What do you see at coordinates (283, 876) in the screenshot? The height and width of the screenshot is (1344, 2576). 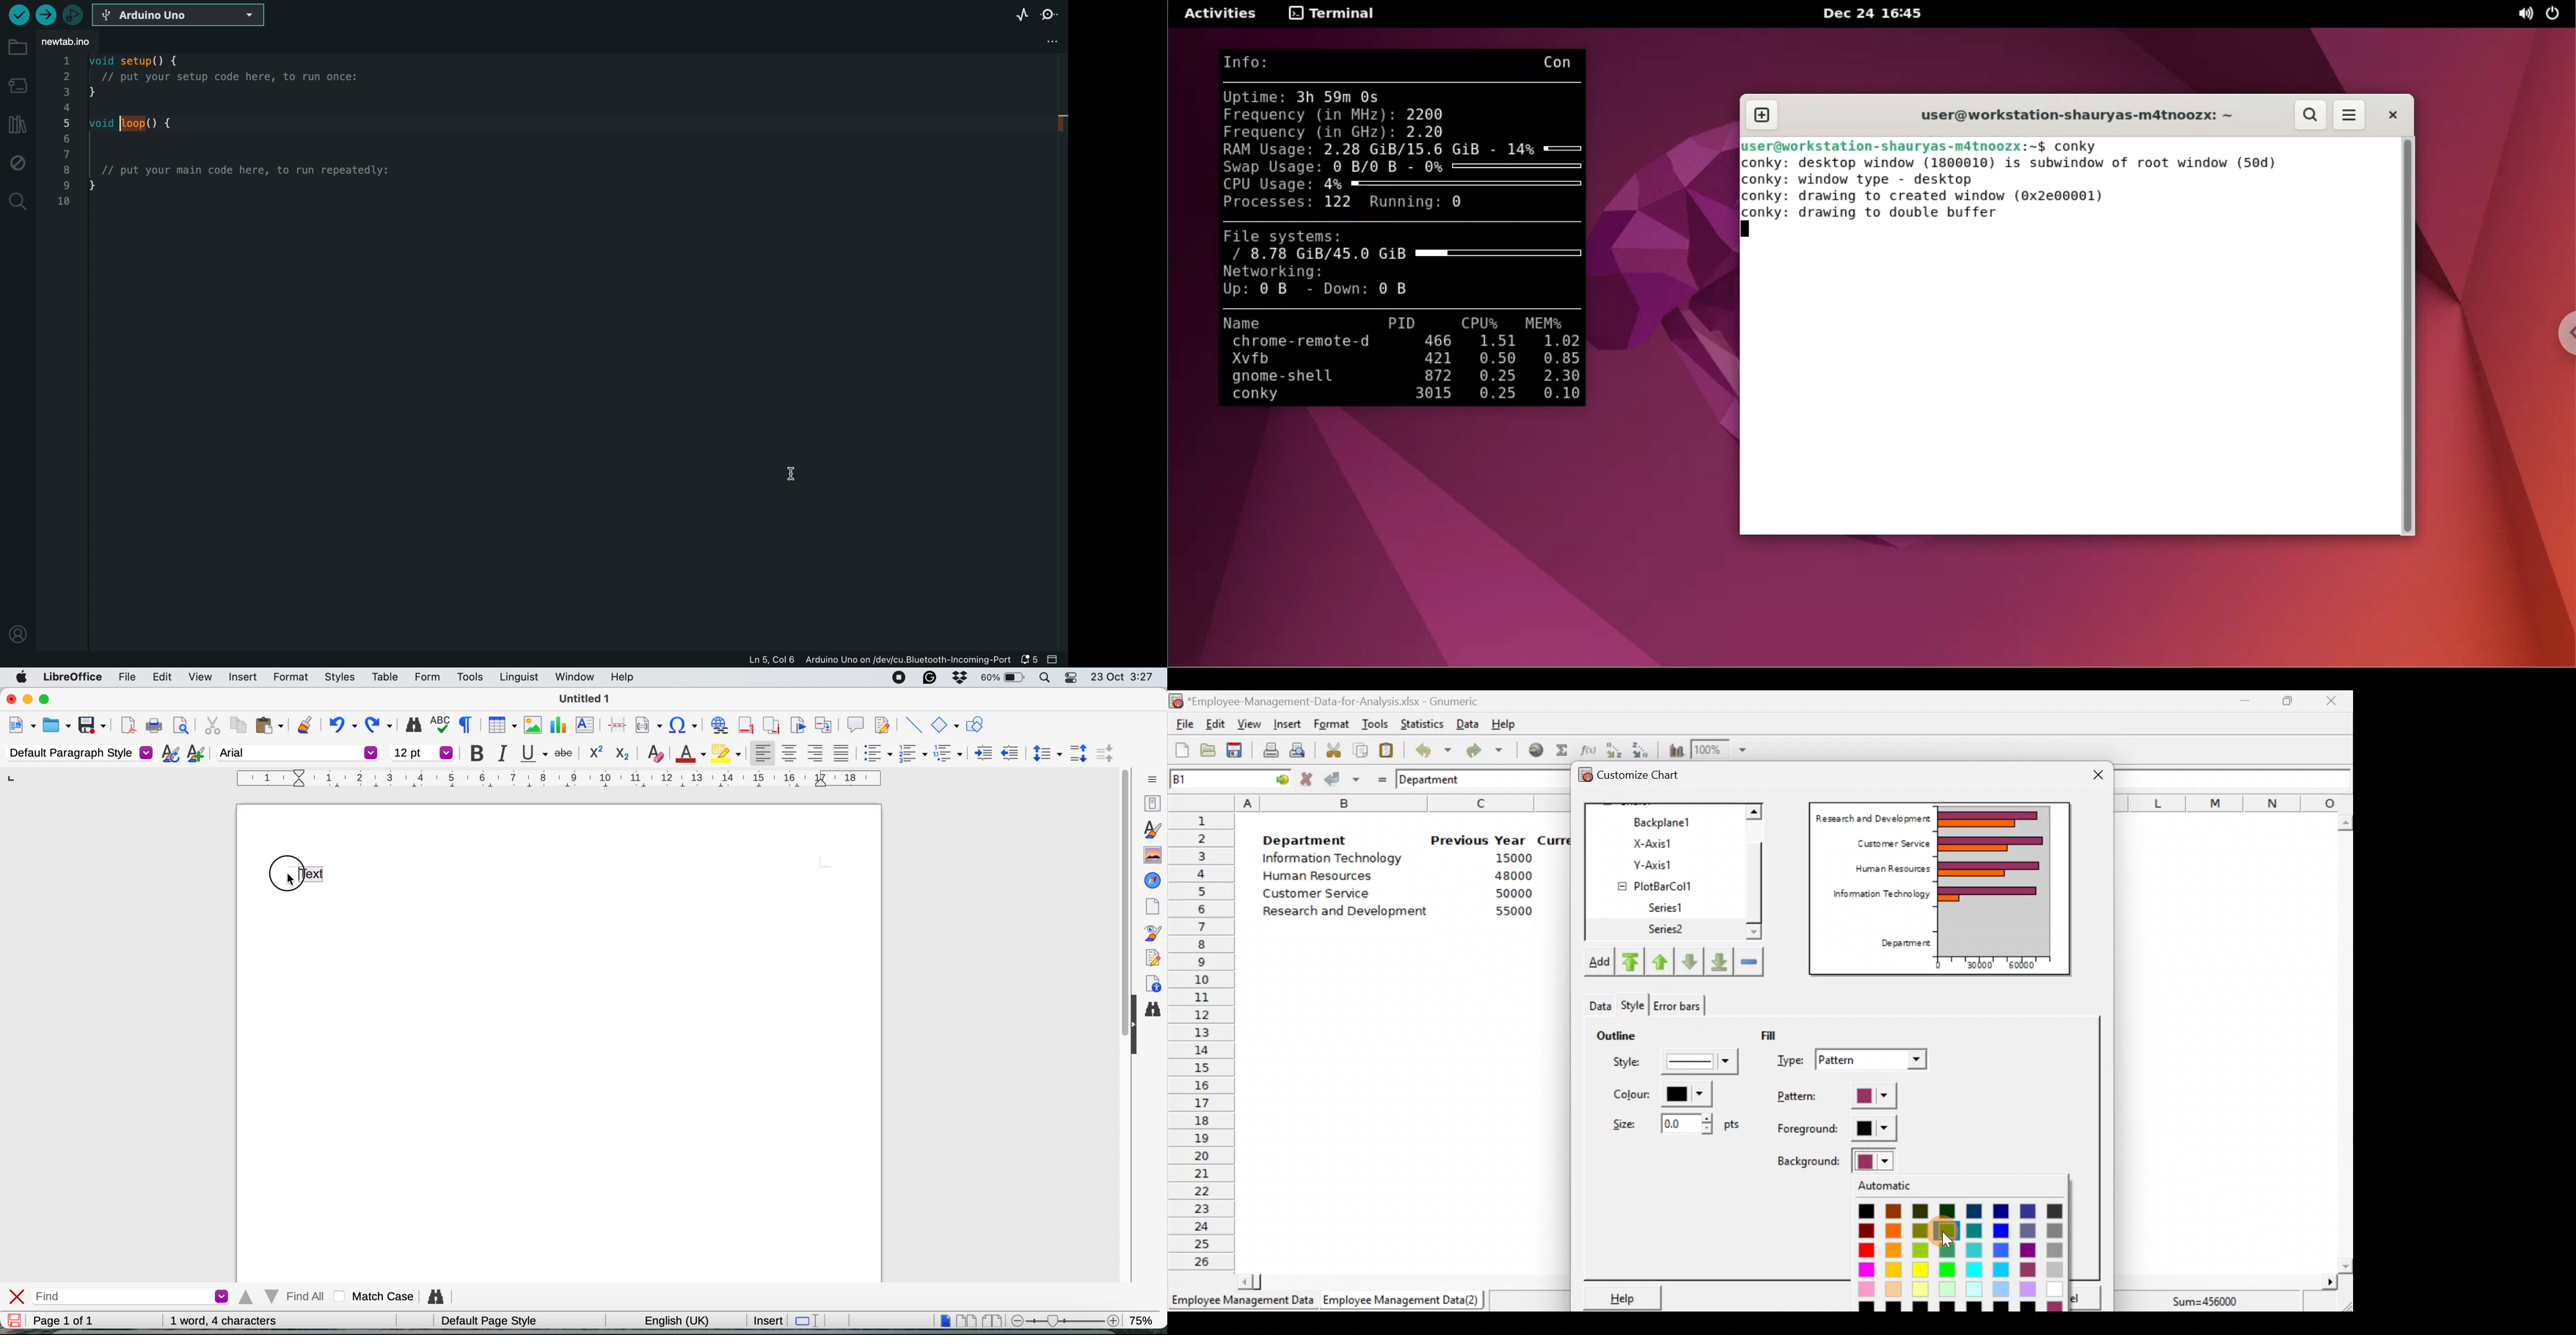 I see `Circle ` at bounding box center [283, 876].